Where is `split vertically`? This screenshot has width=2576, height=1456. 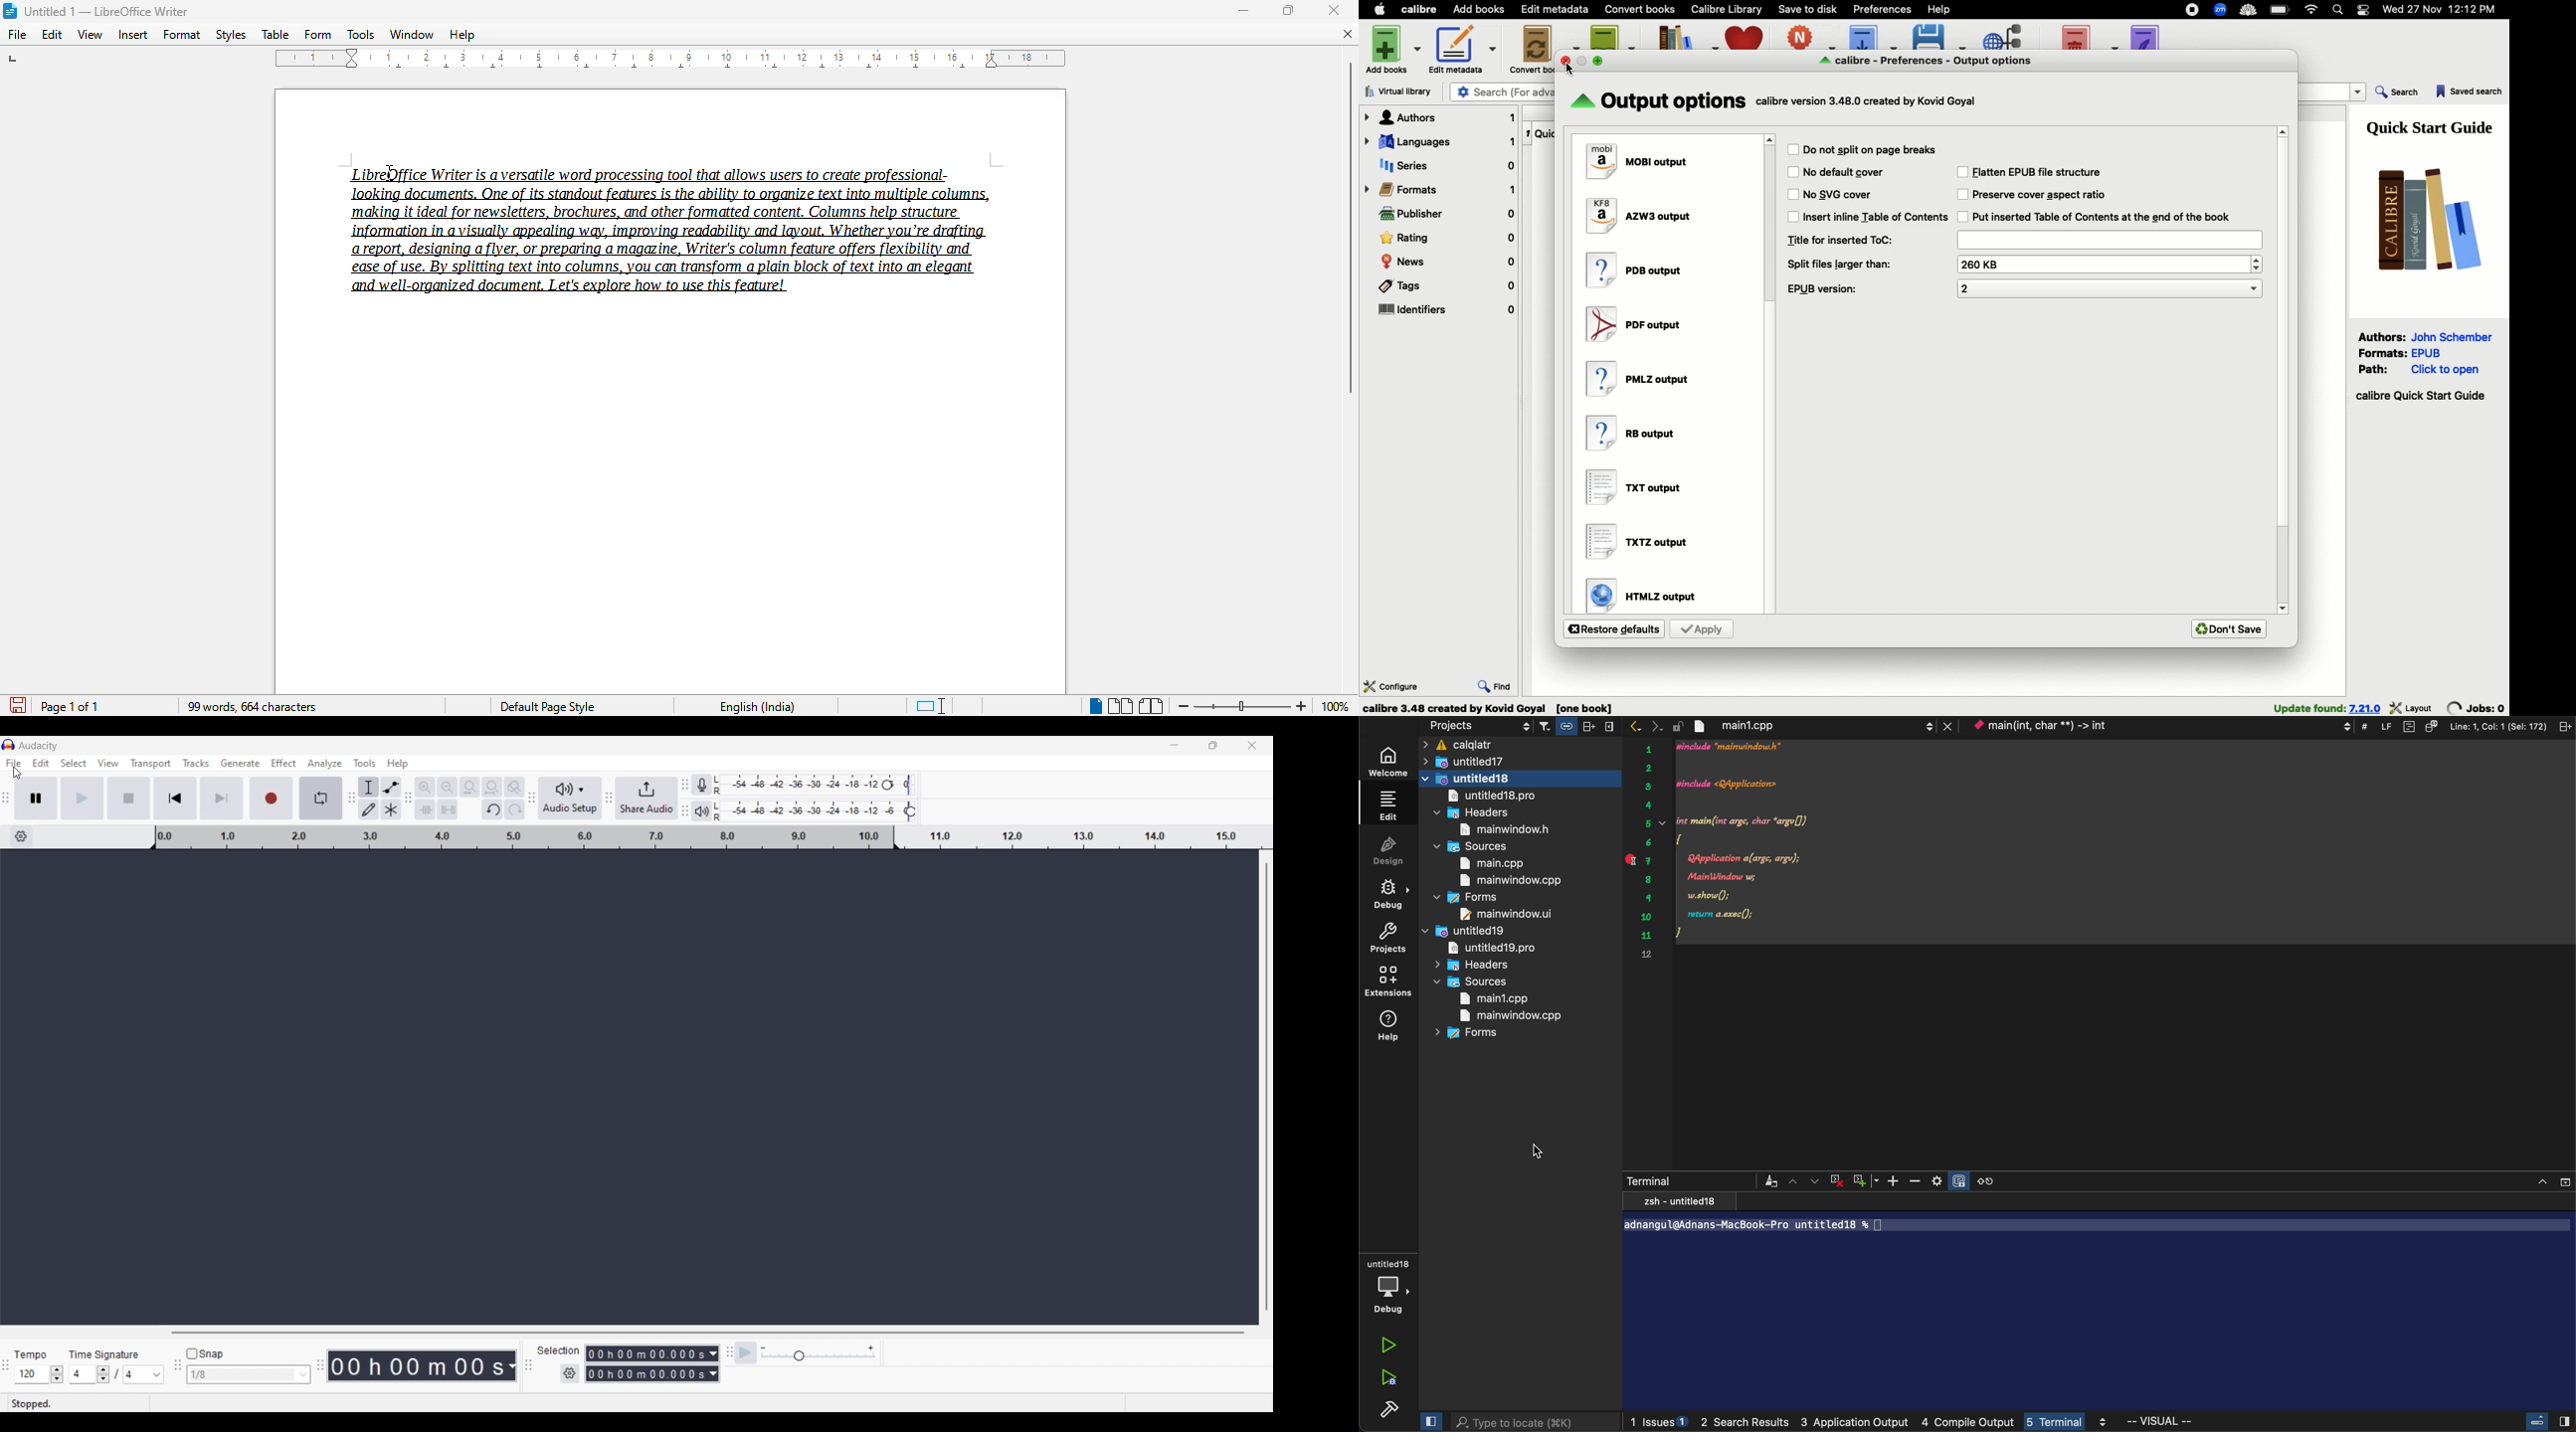
split vertically is located at coordinates (1609, 723).